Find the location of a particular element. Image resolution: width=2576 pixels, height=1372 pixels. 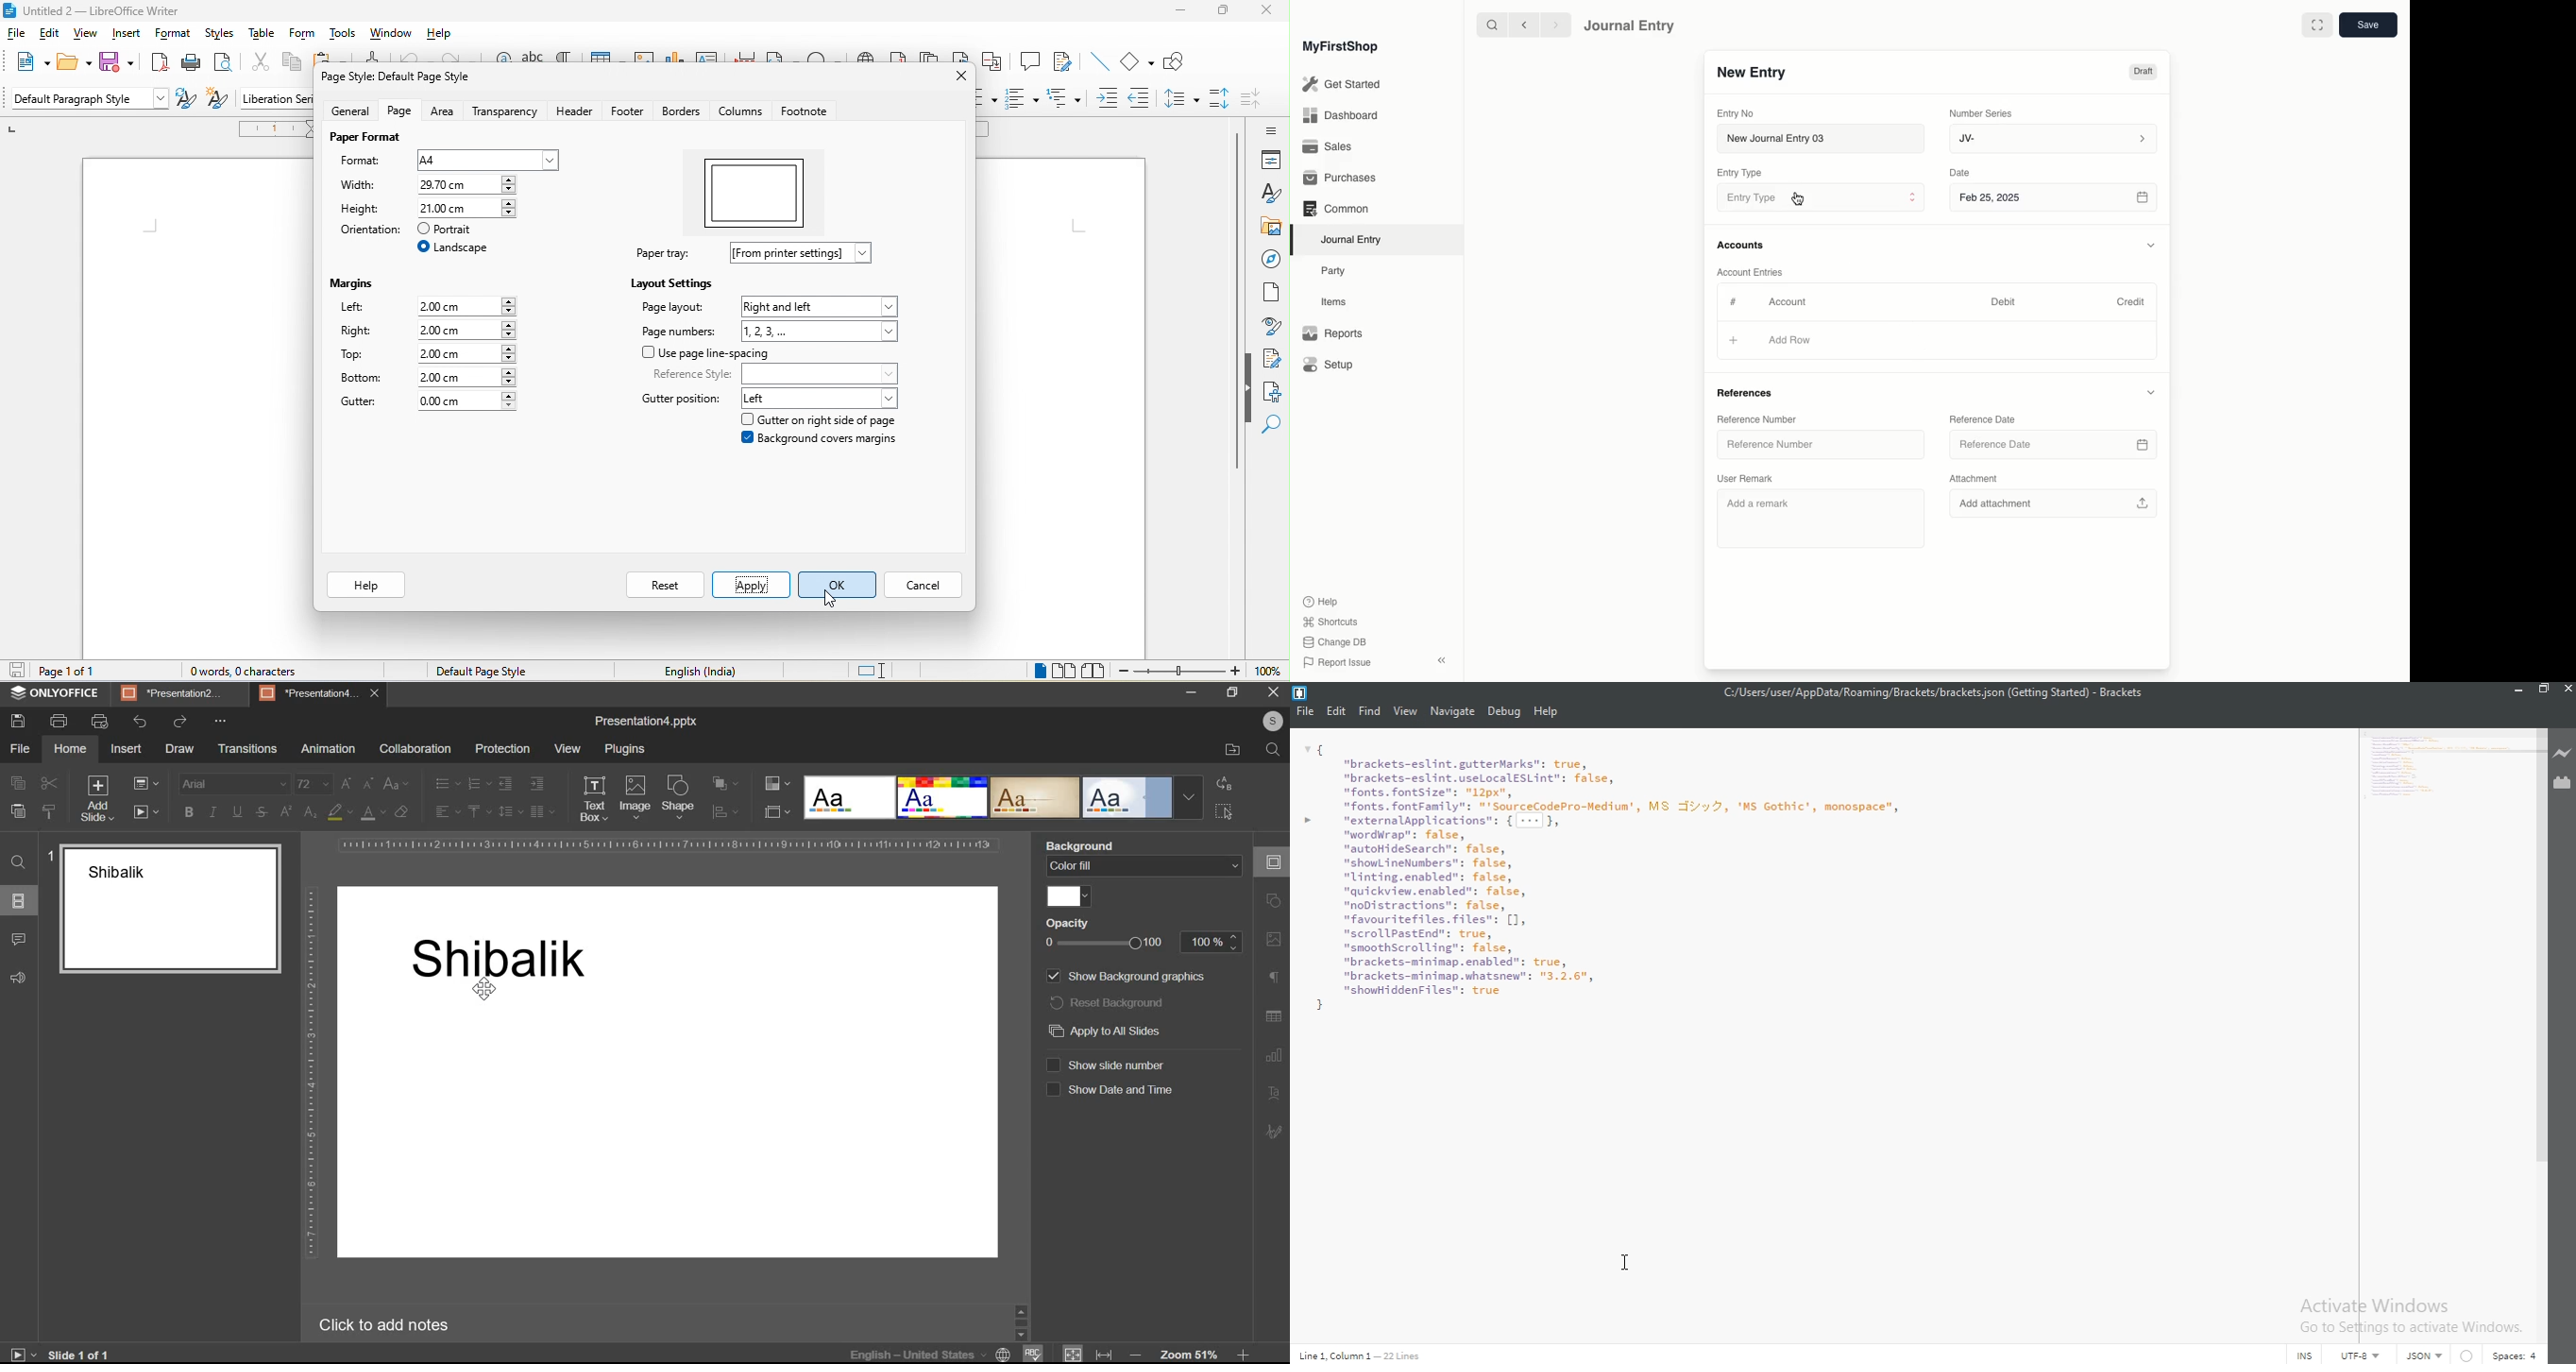

select all is located at coordinates (1226, 812).